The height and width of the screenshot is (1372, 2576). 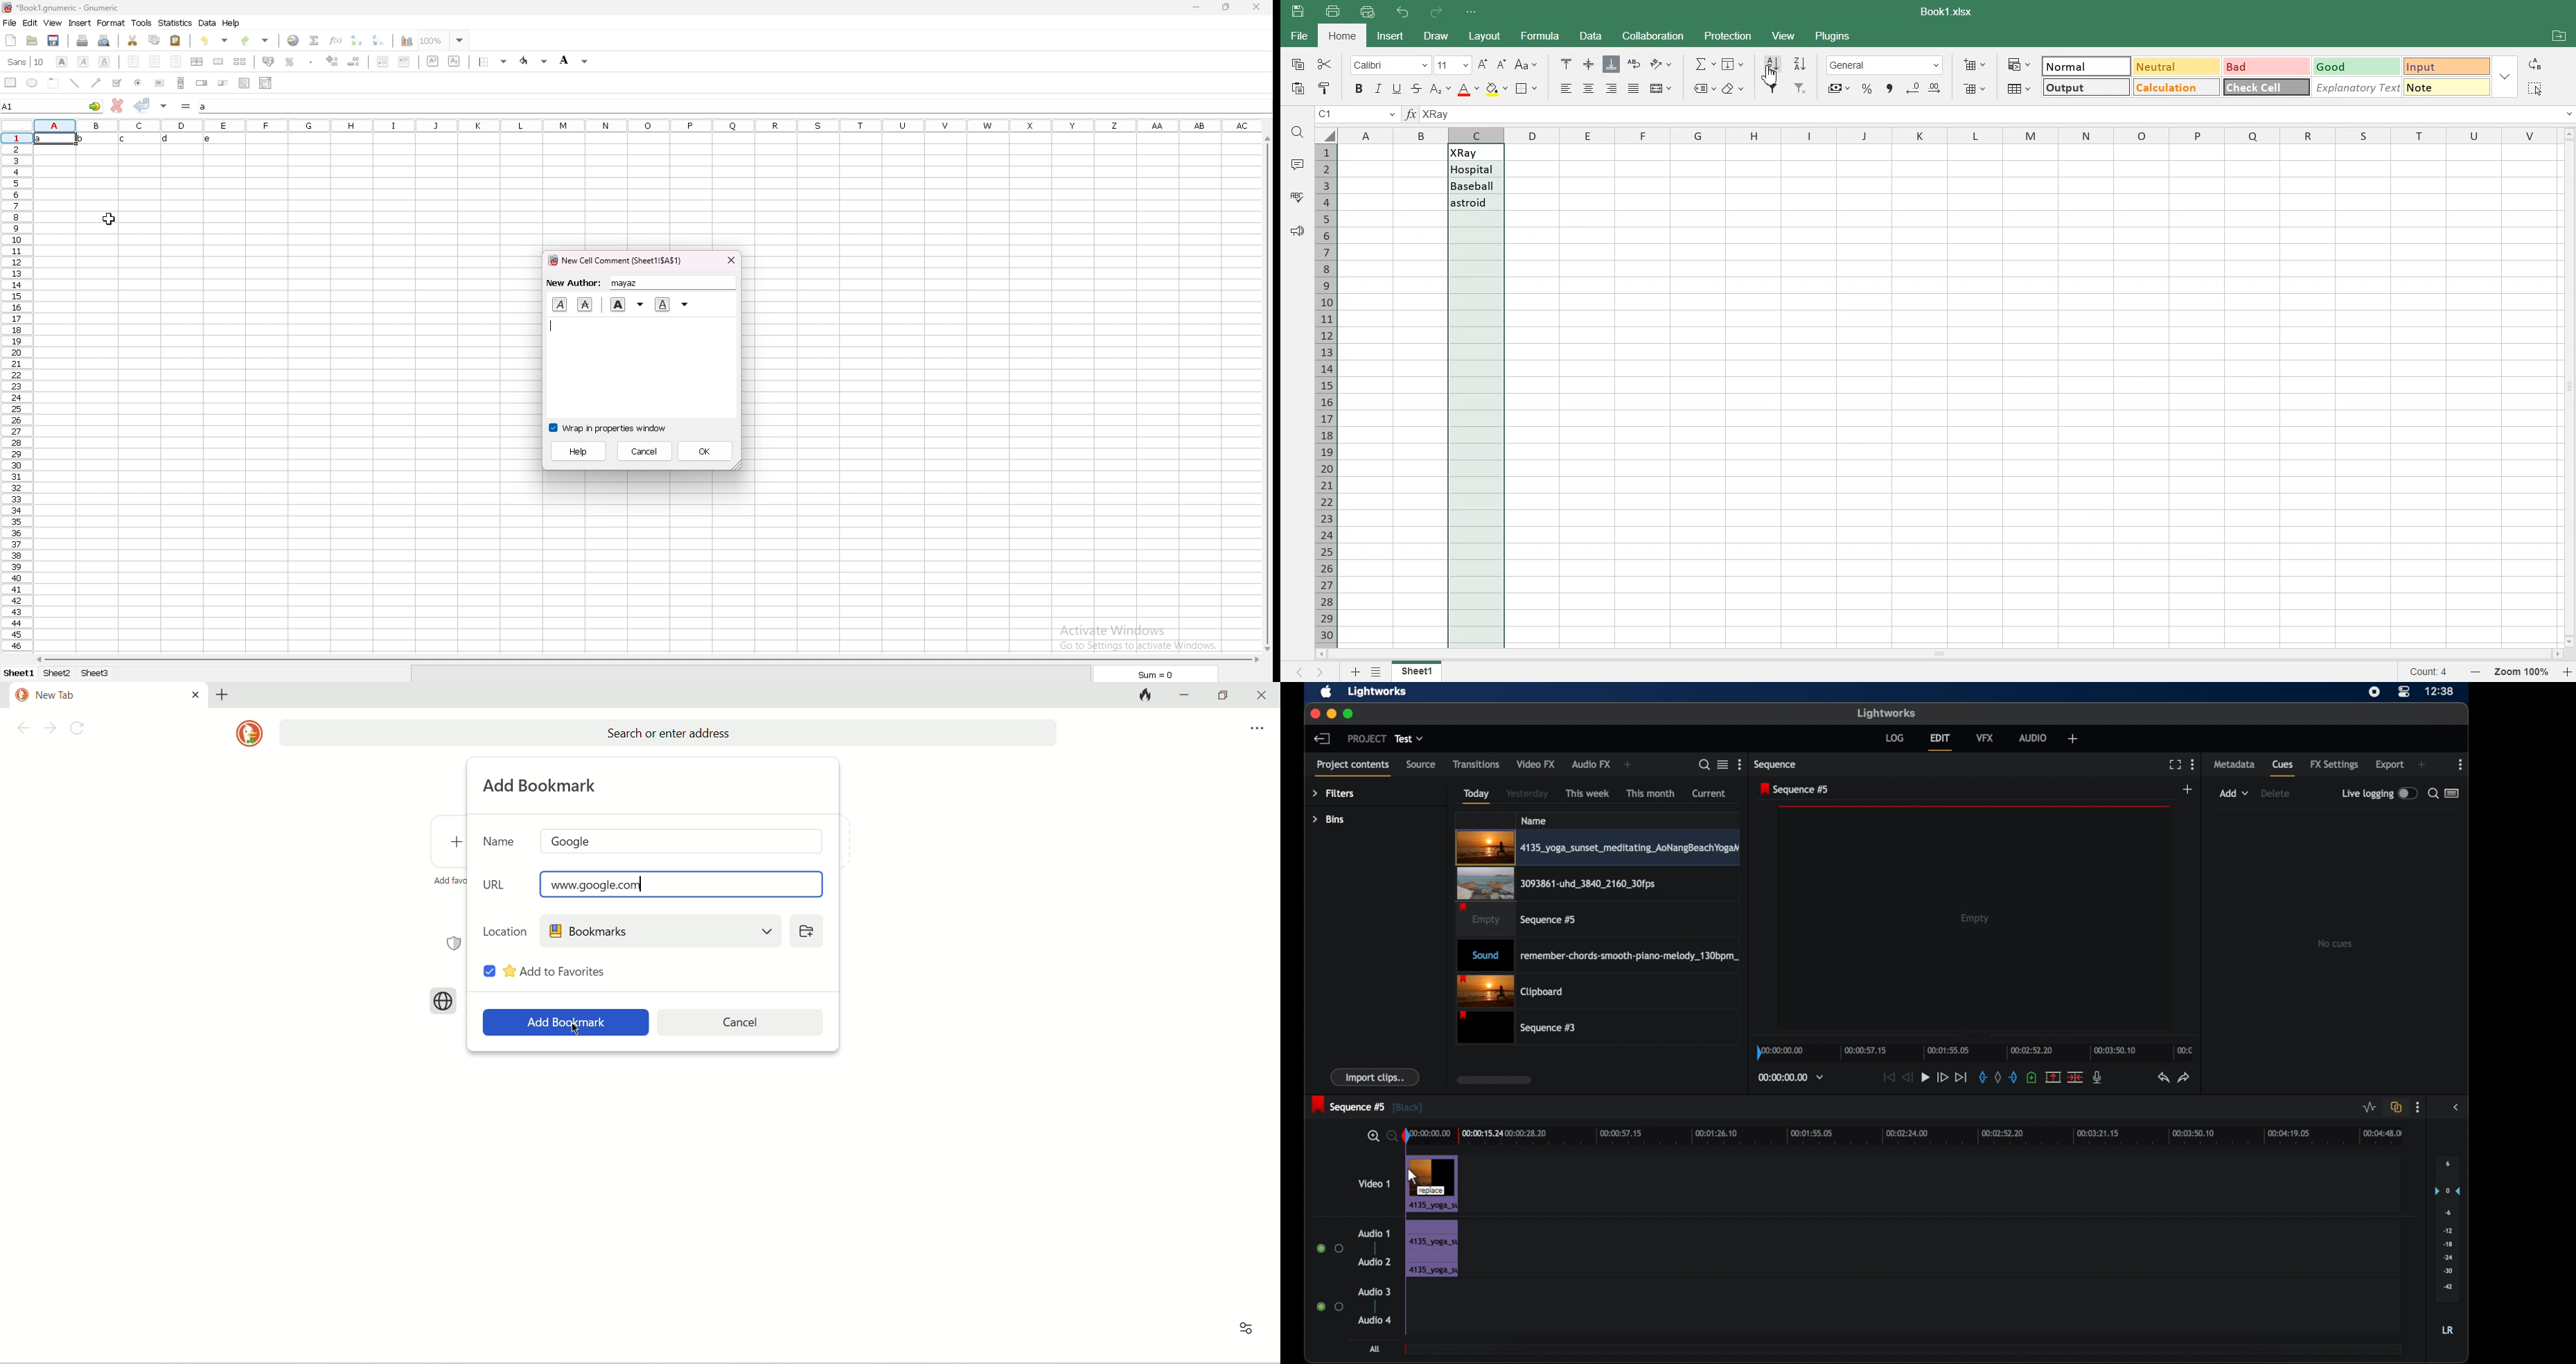 I want to click on Normal, so click(x=2086, y=64).